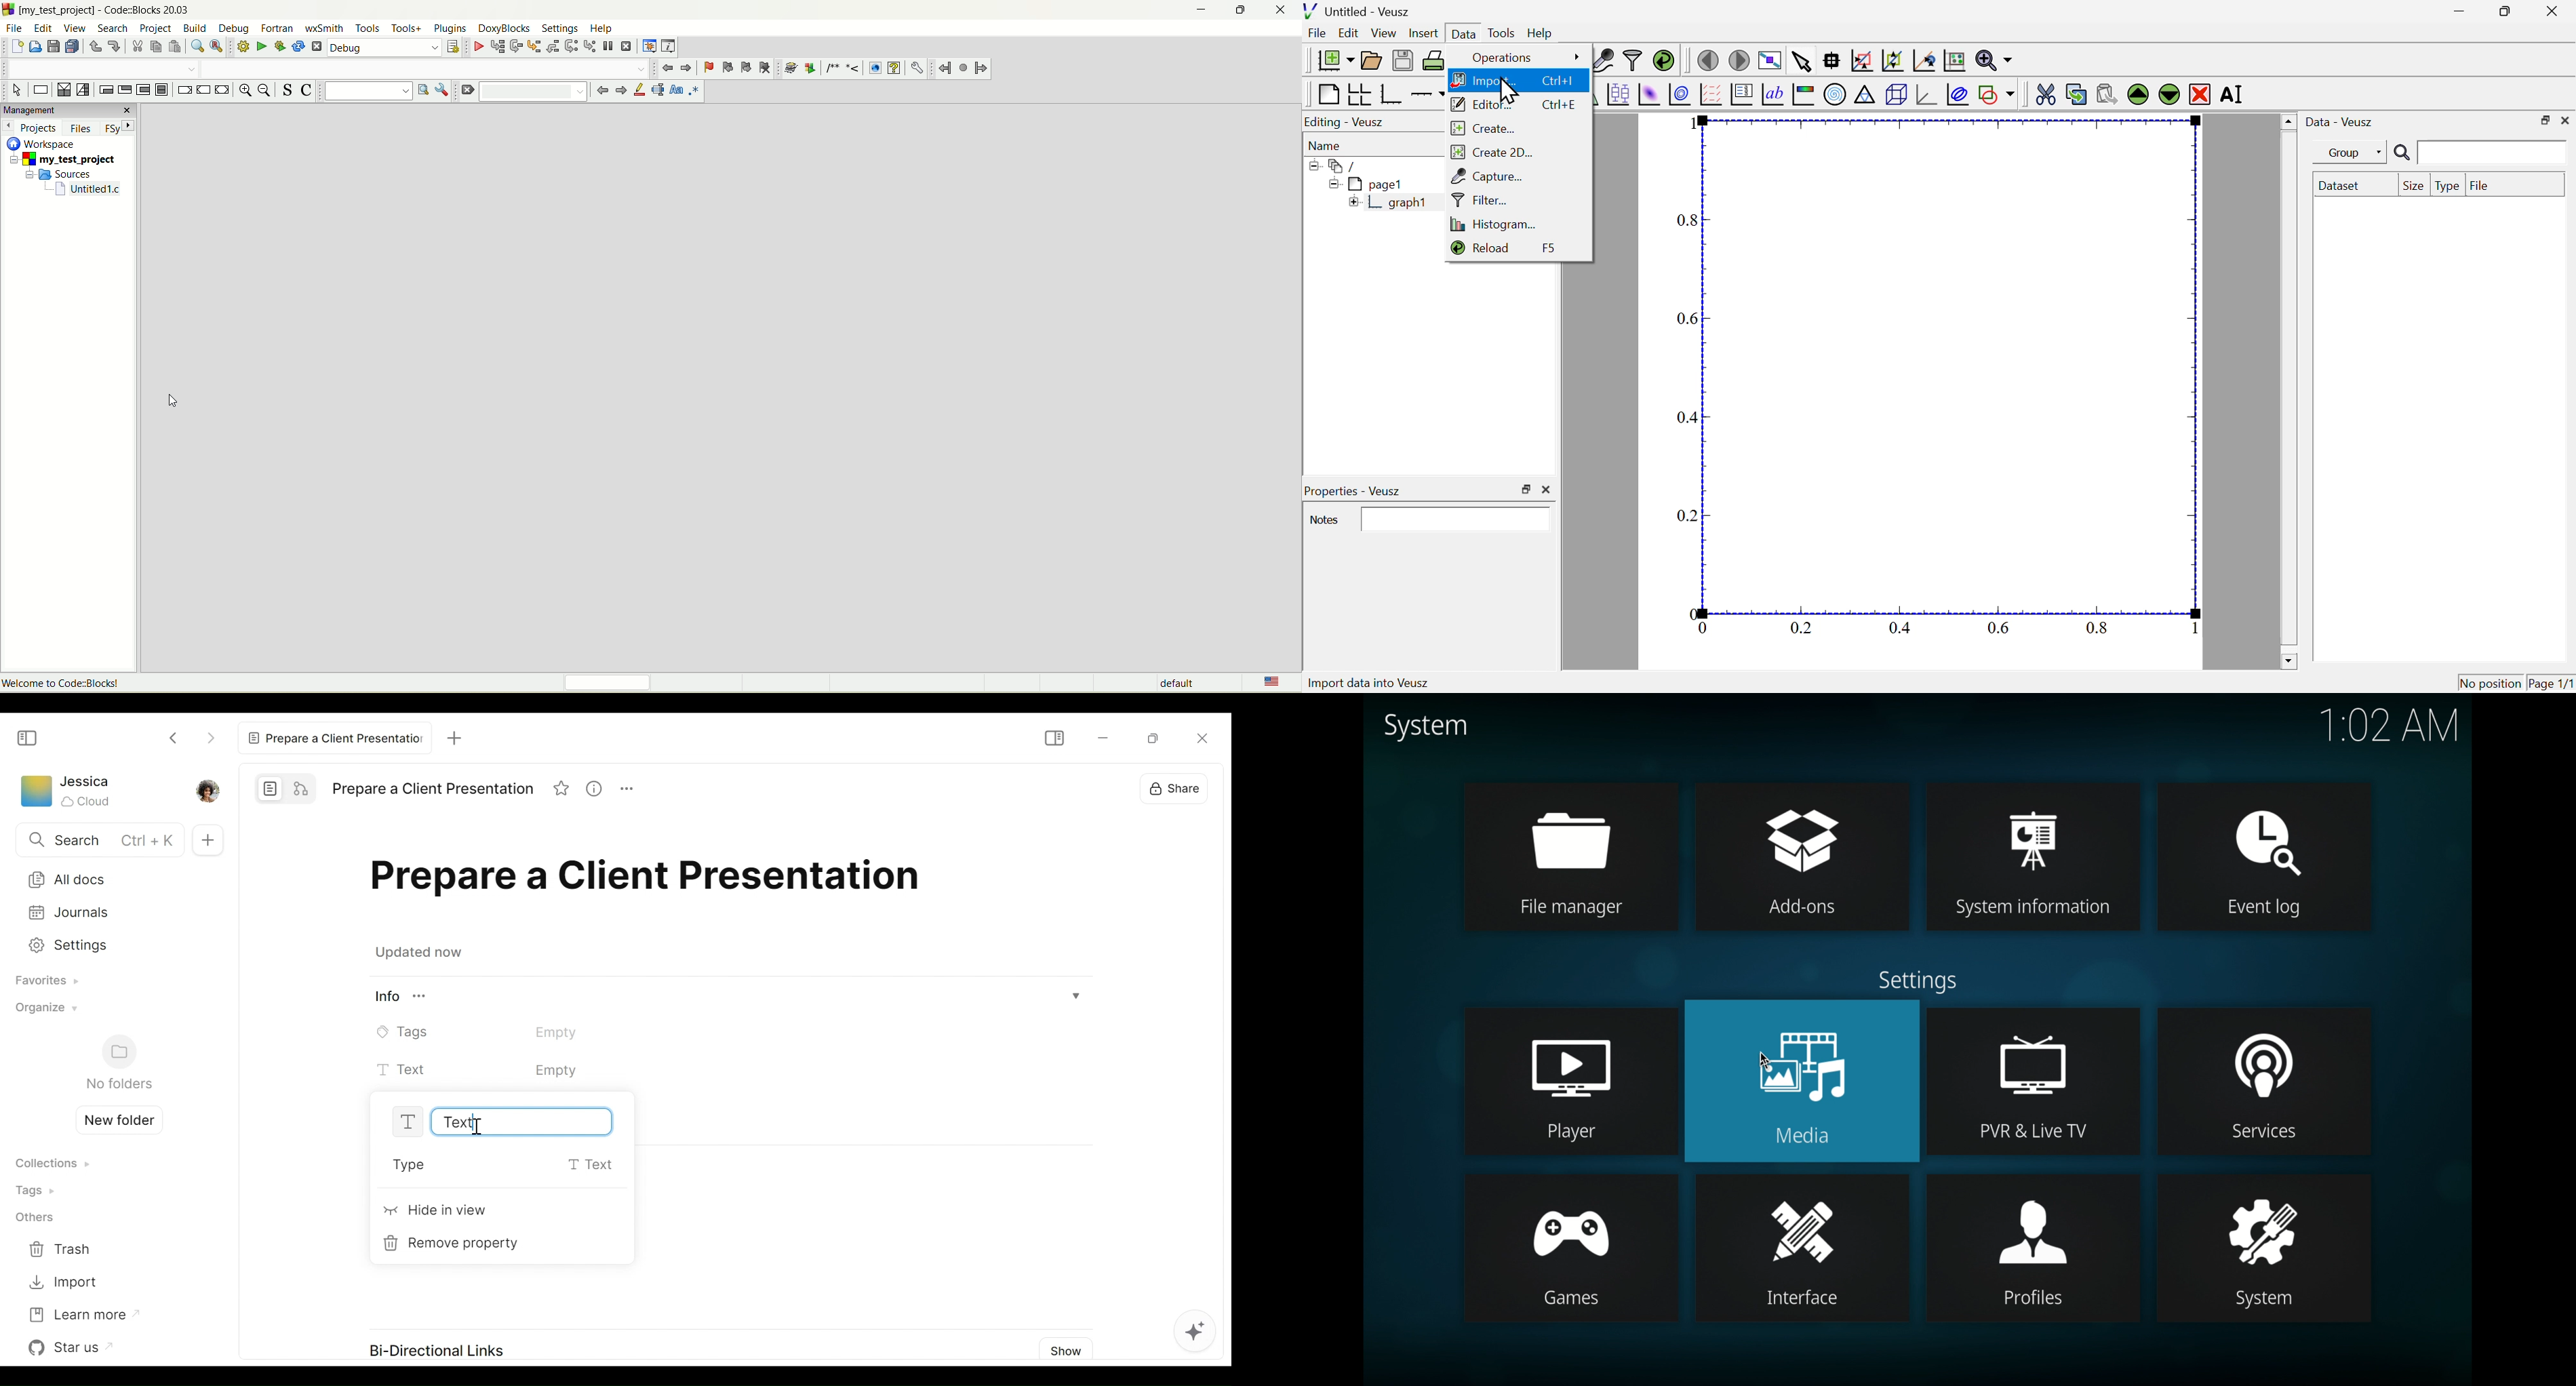 Image resolution: width=2576 pixels, height=1400 pixels. Describe the element at coordinates (125, 89) in the screenshot. I see `exit condition loop` at that location.